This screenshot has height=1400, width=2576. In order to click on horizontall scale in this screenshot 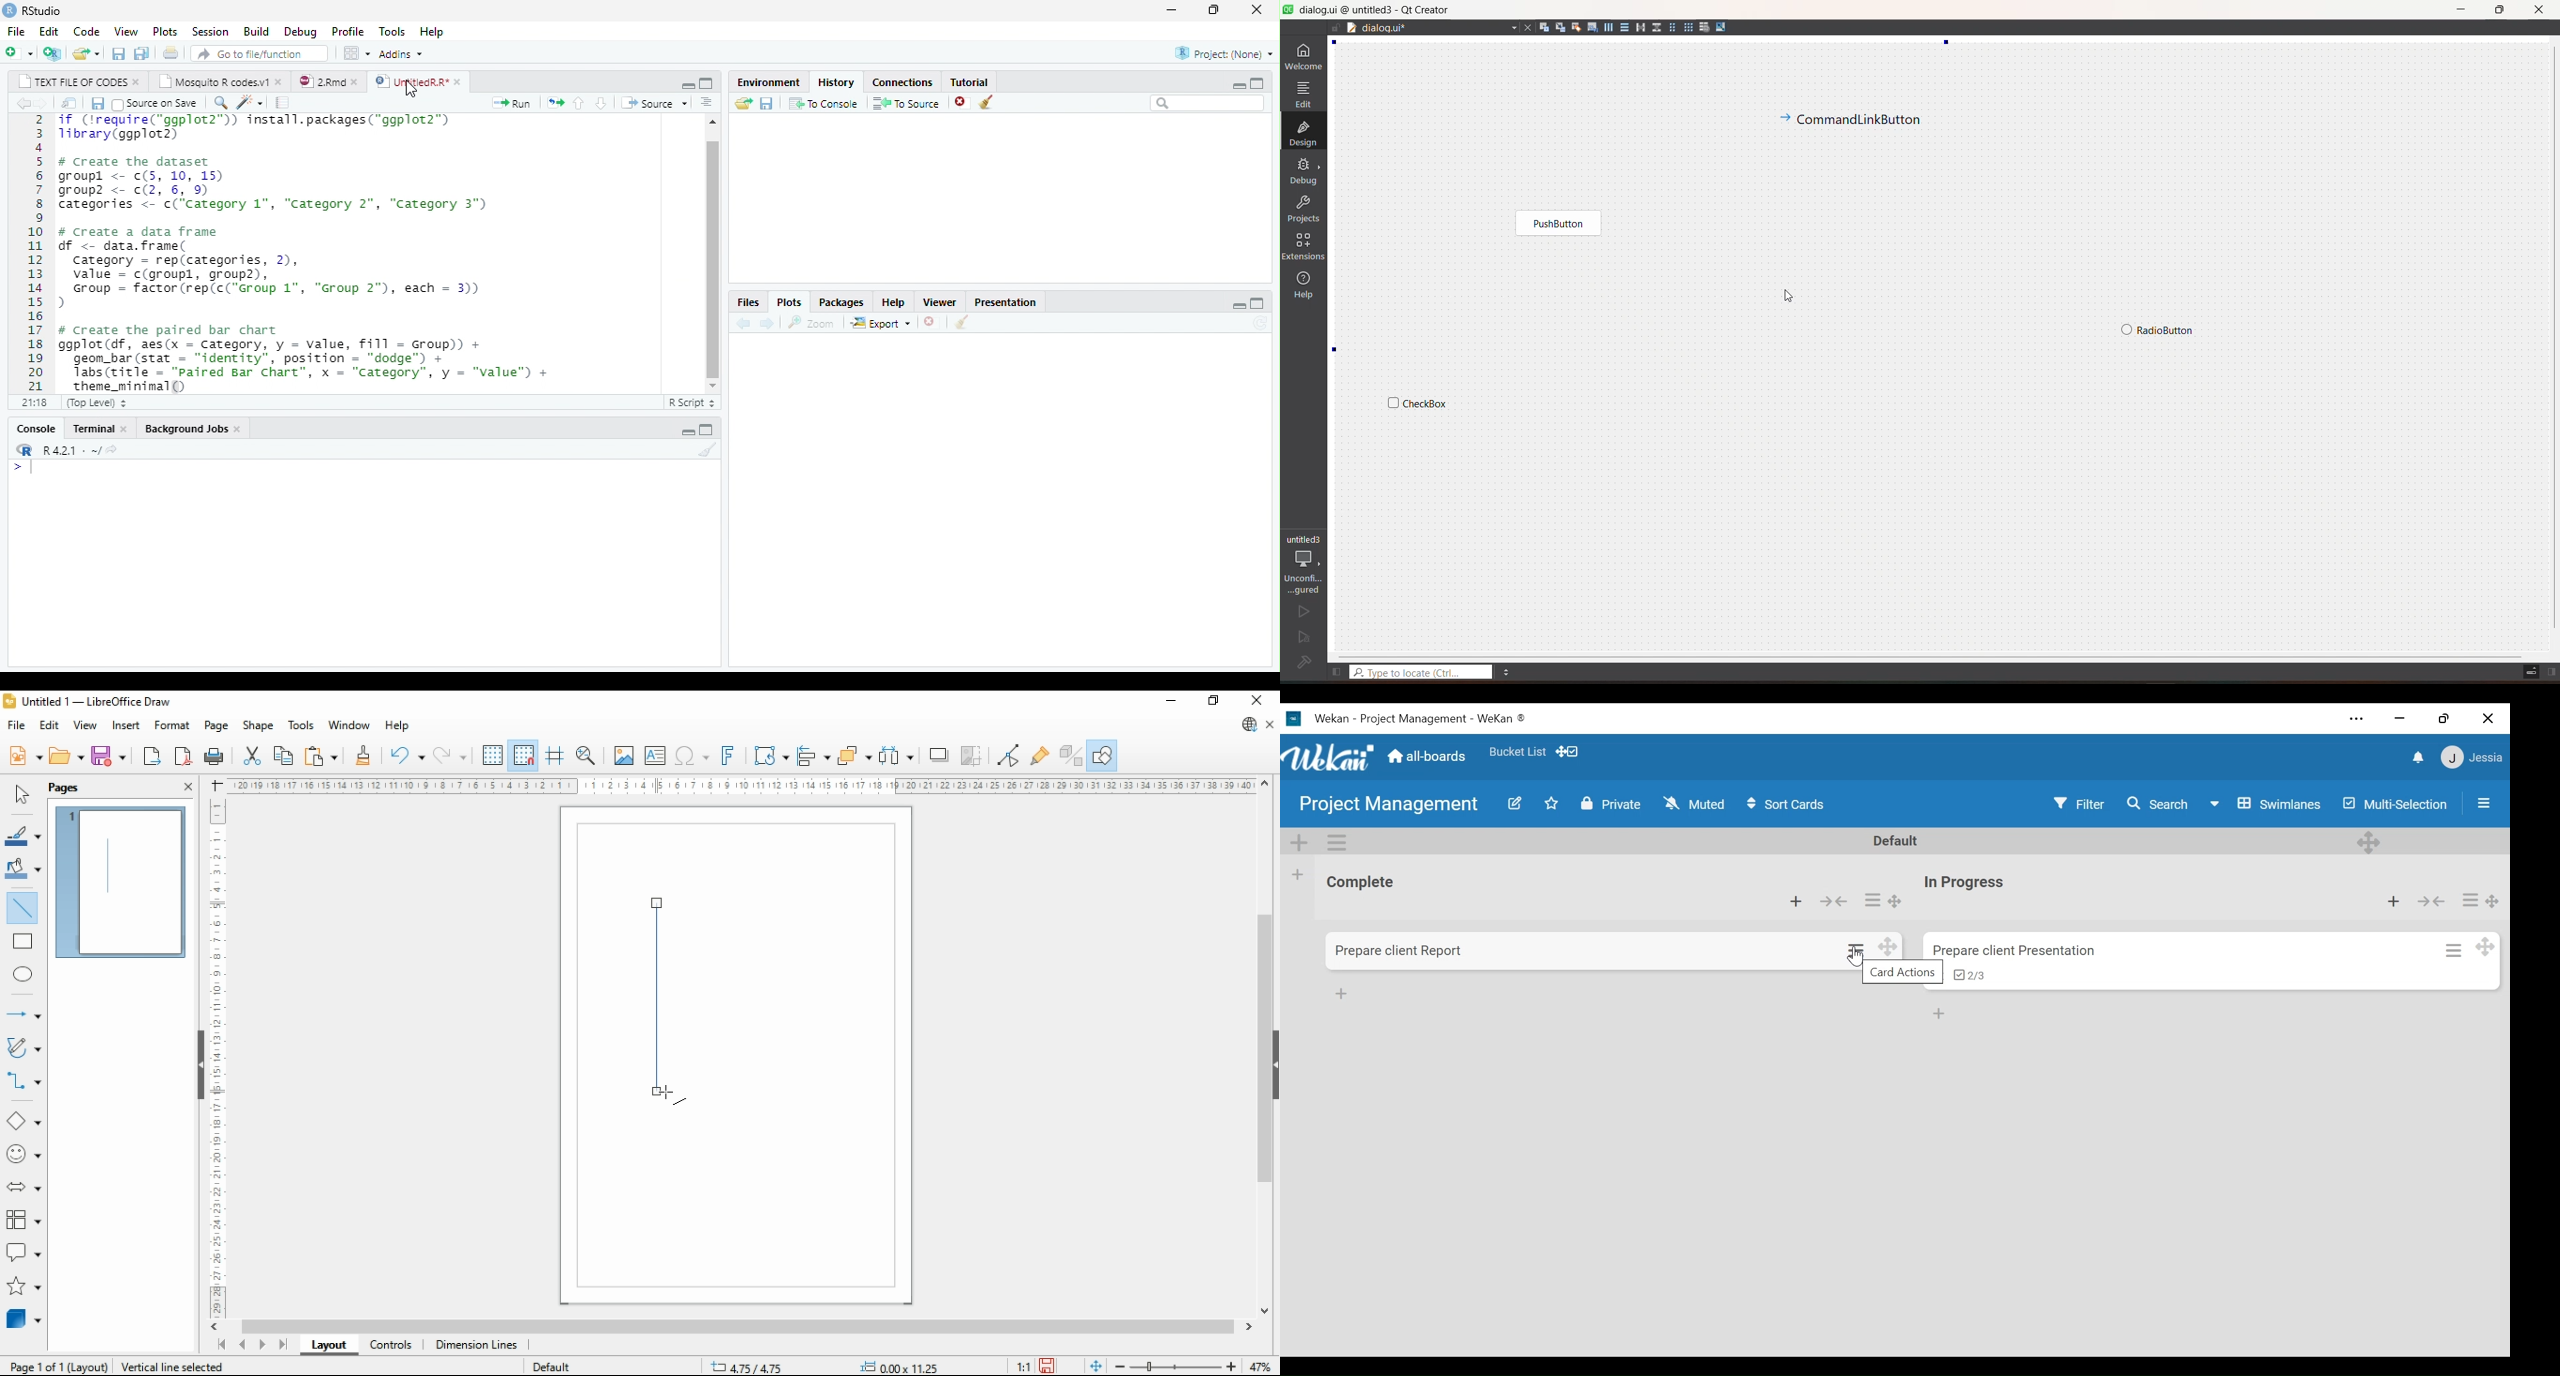, I will do `click(437, 784)`.